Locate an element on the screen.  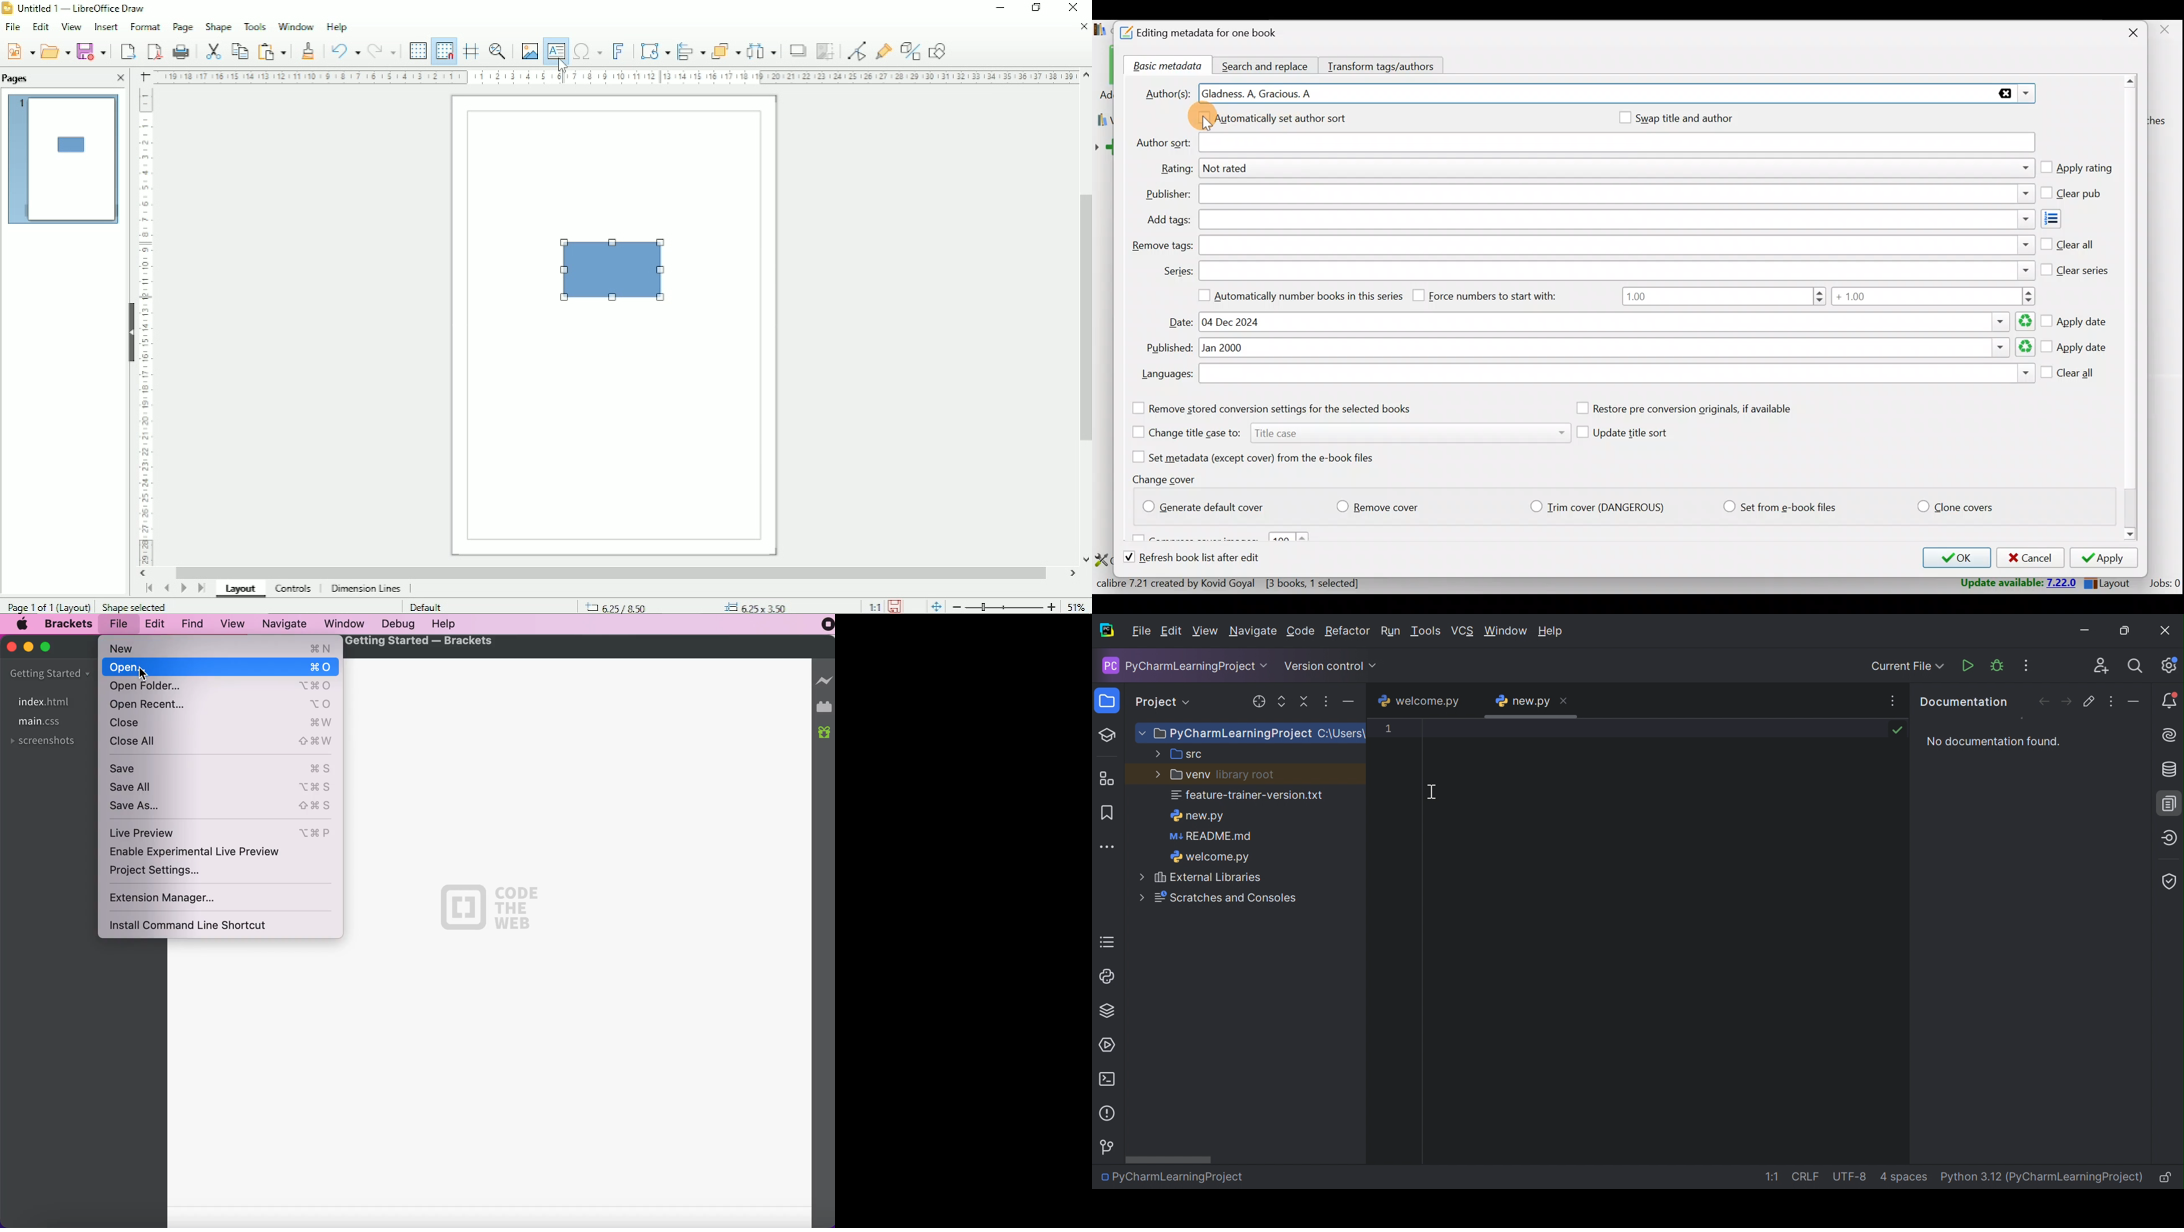
Search and replace is located at coordinates (1267, 65).